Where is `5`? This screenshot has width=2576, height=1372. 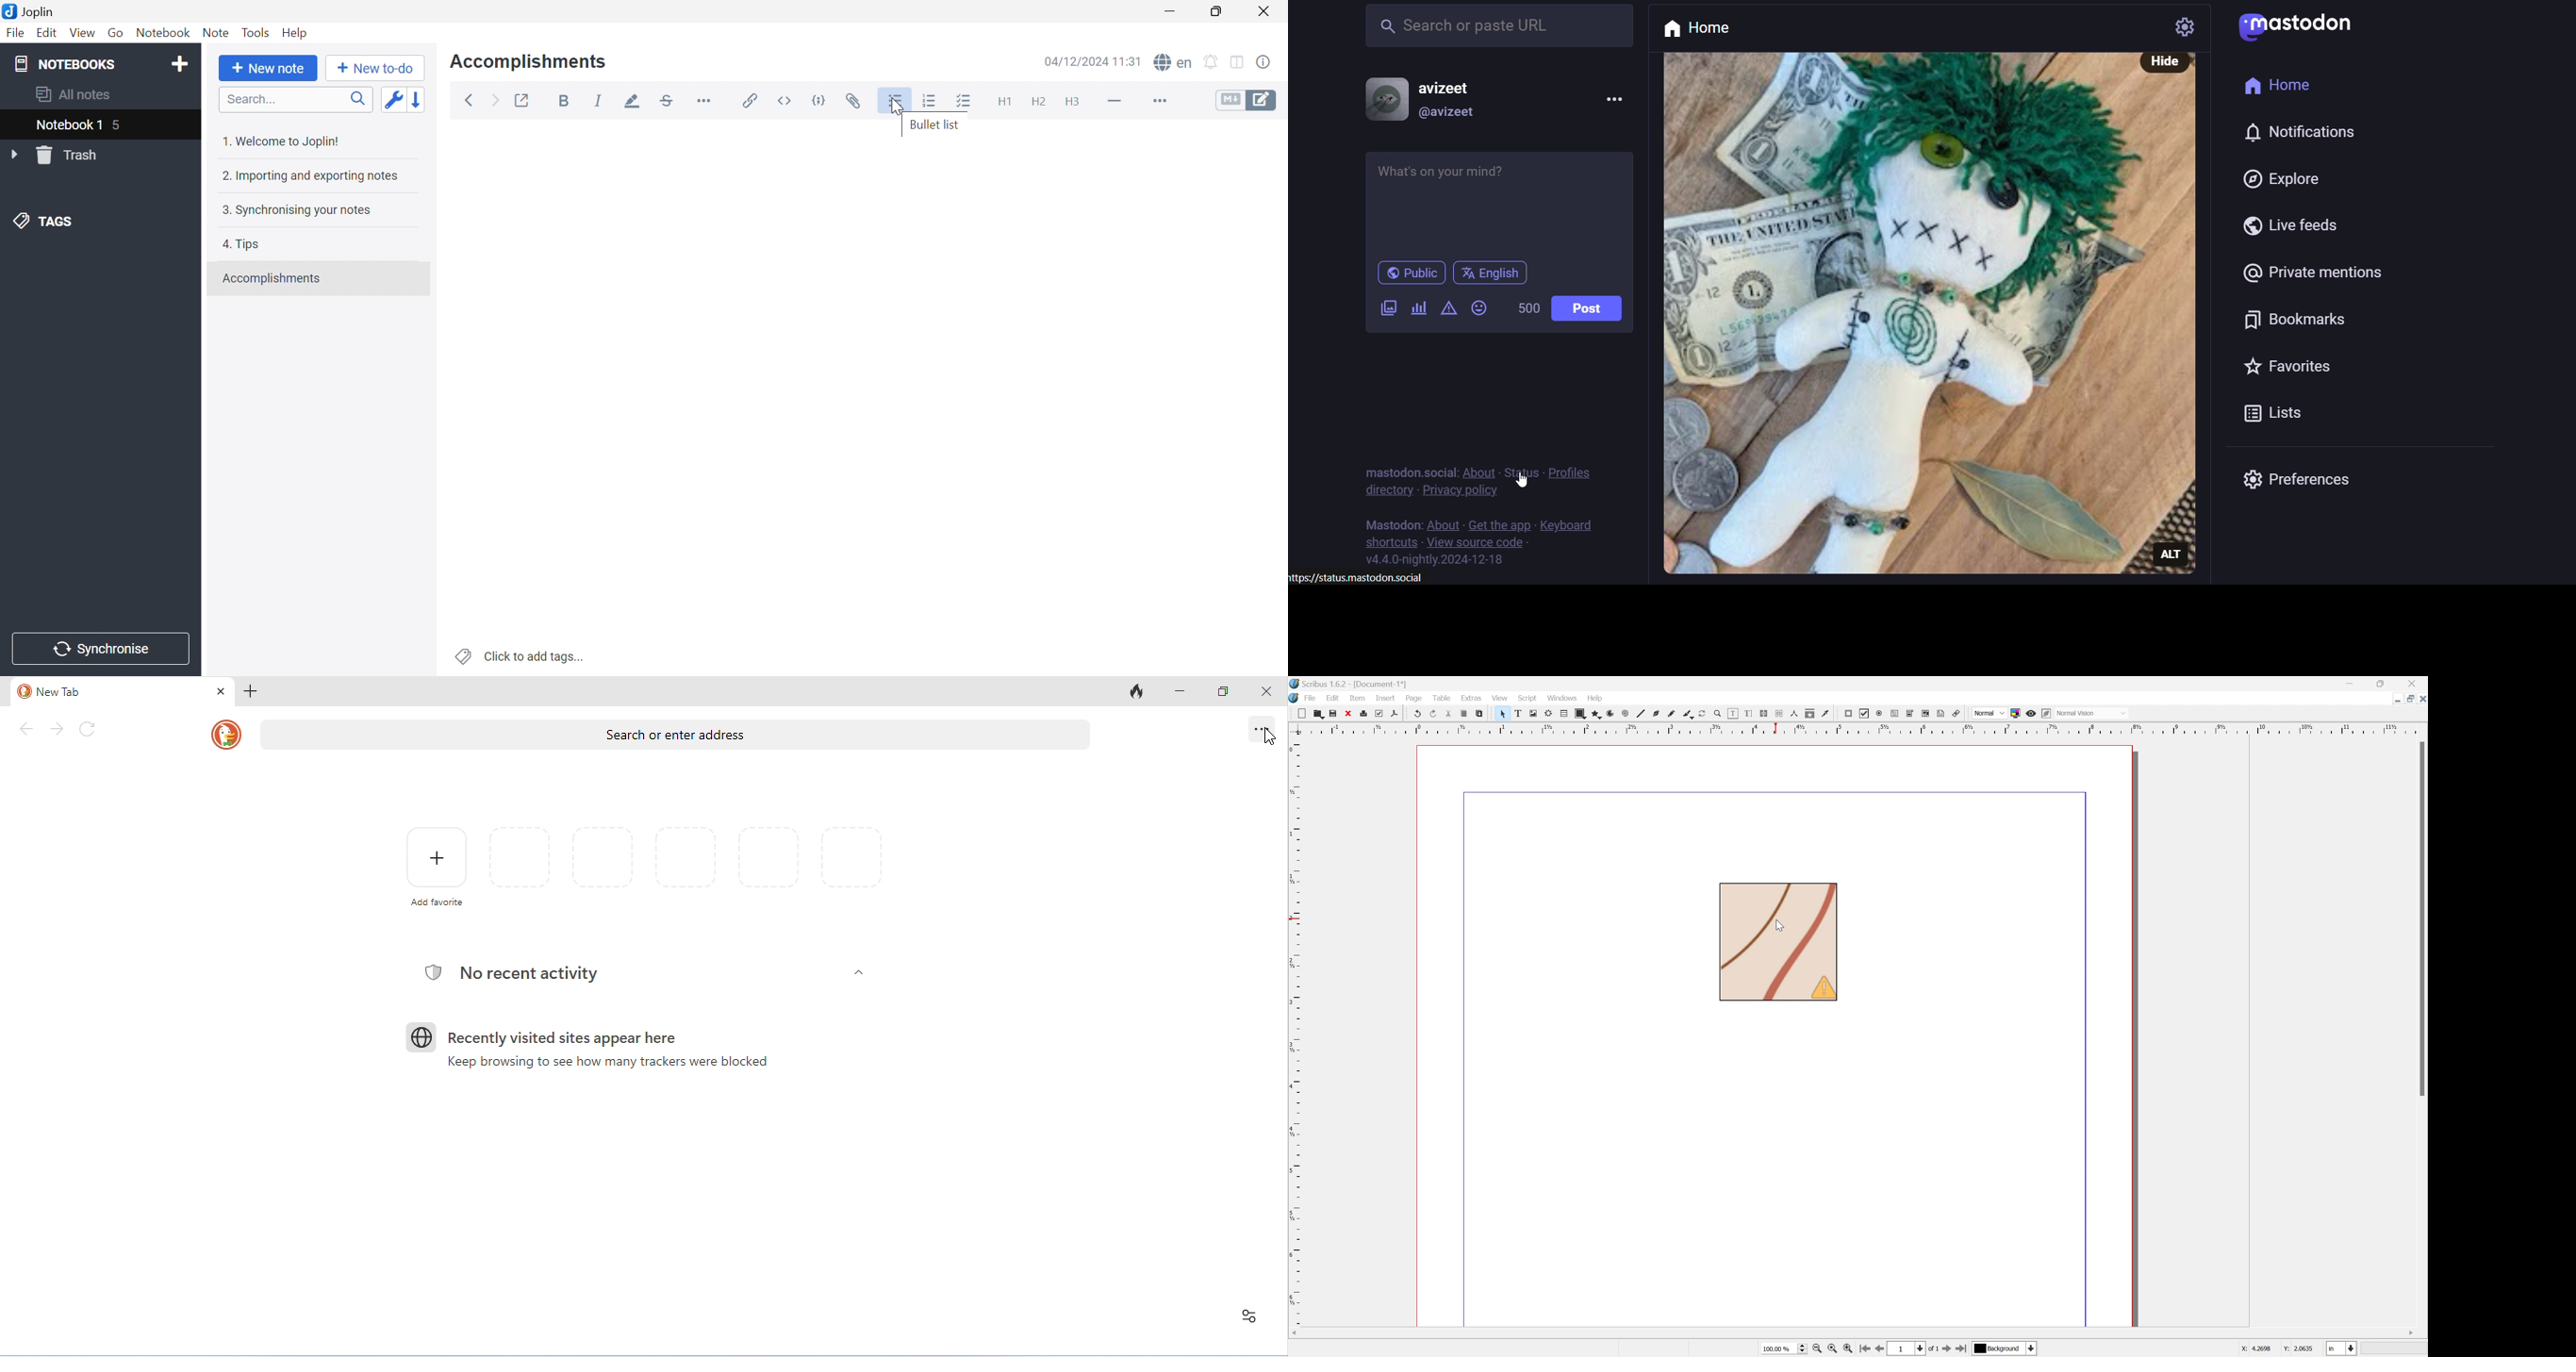 5 is located at coordinates (119, 126).